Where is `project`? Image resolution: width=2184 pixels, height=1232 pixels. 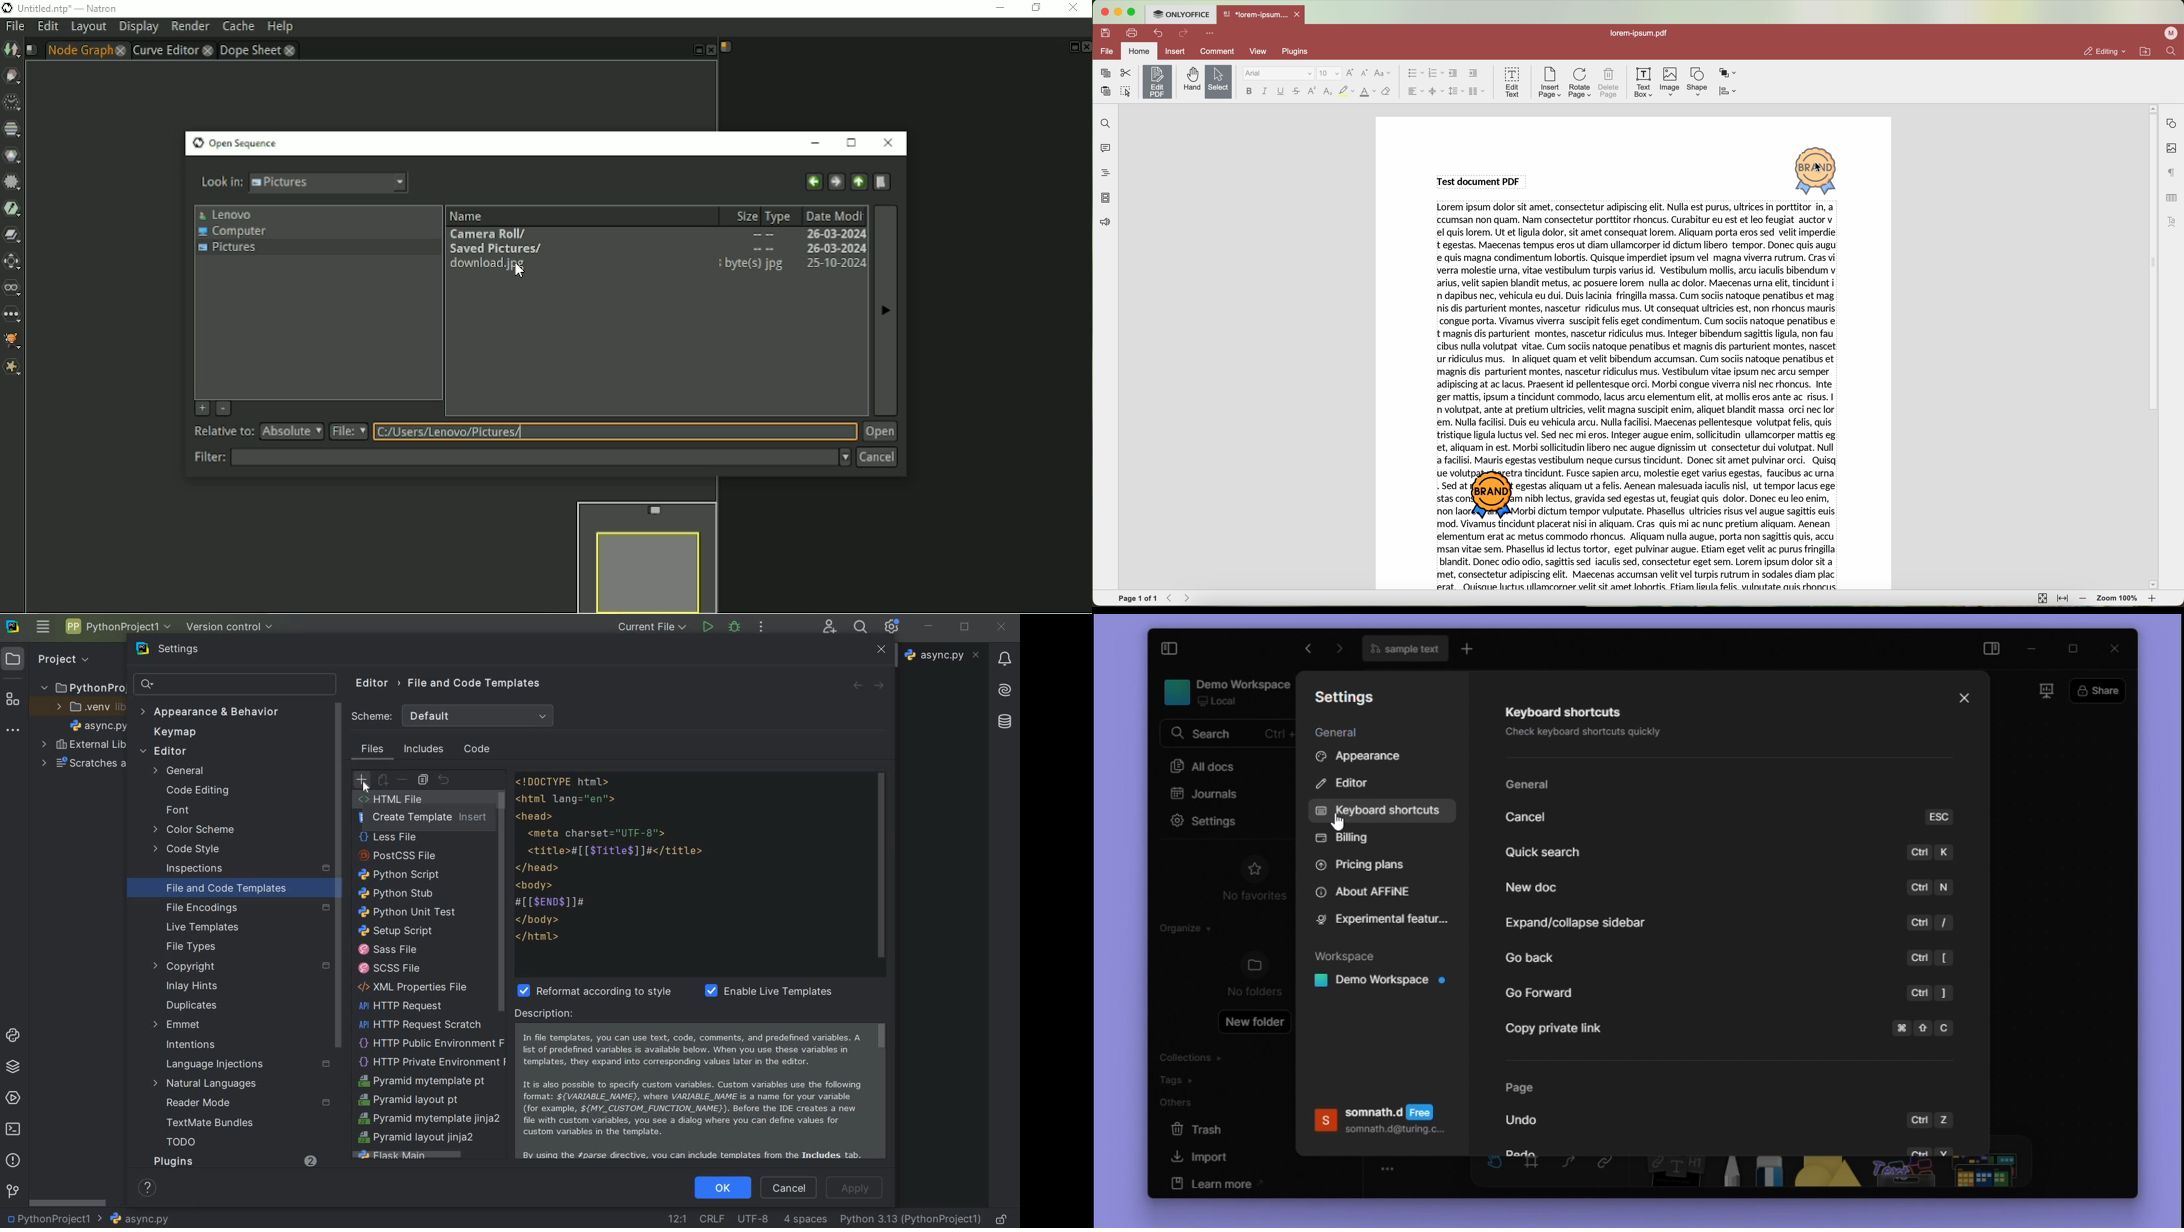
project is located at coordinates (49, 658).